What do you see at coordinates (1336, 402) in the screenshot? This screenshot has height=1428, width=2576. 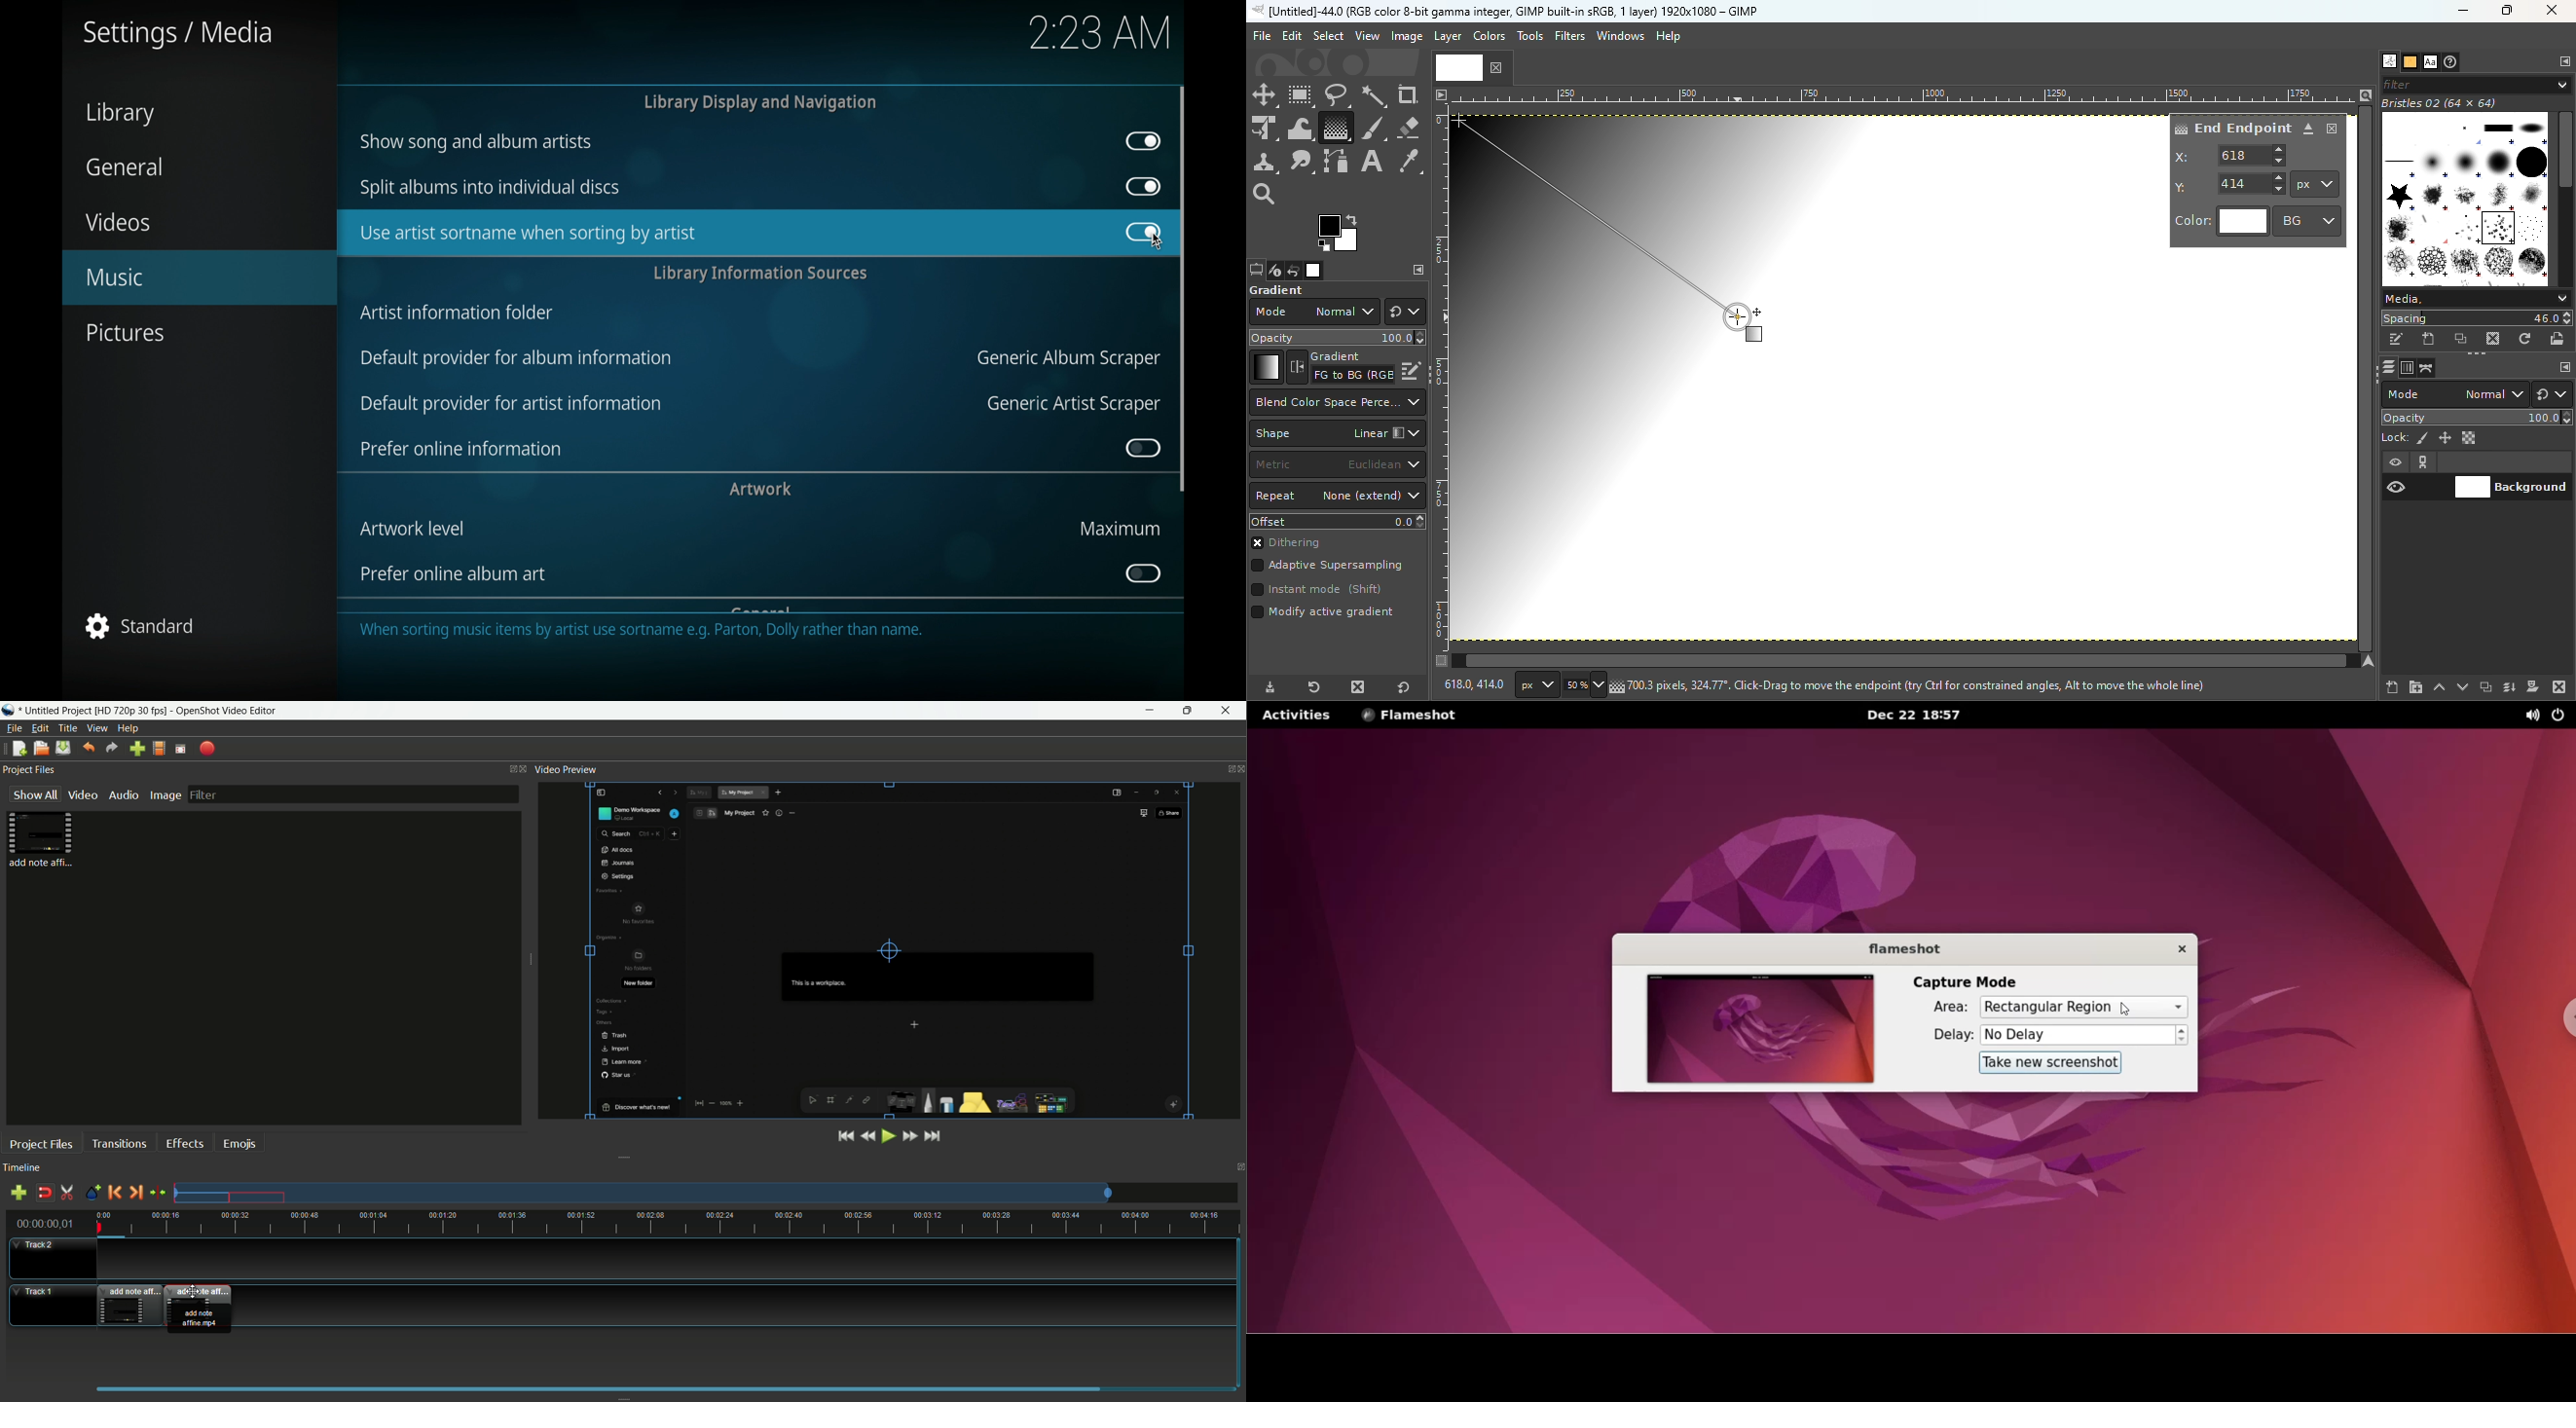 I see `Which color space to use when blending RGB gradient segments` at bounding box center [1336, 402].